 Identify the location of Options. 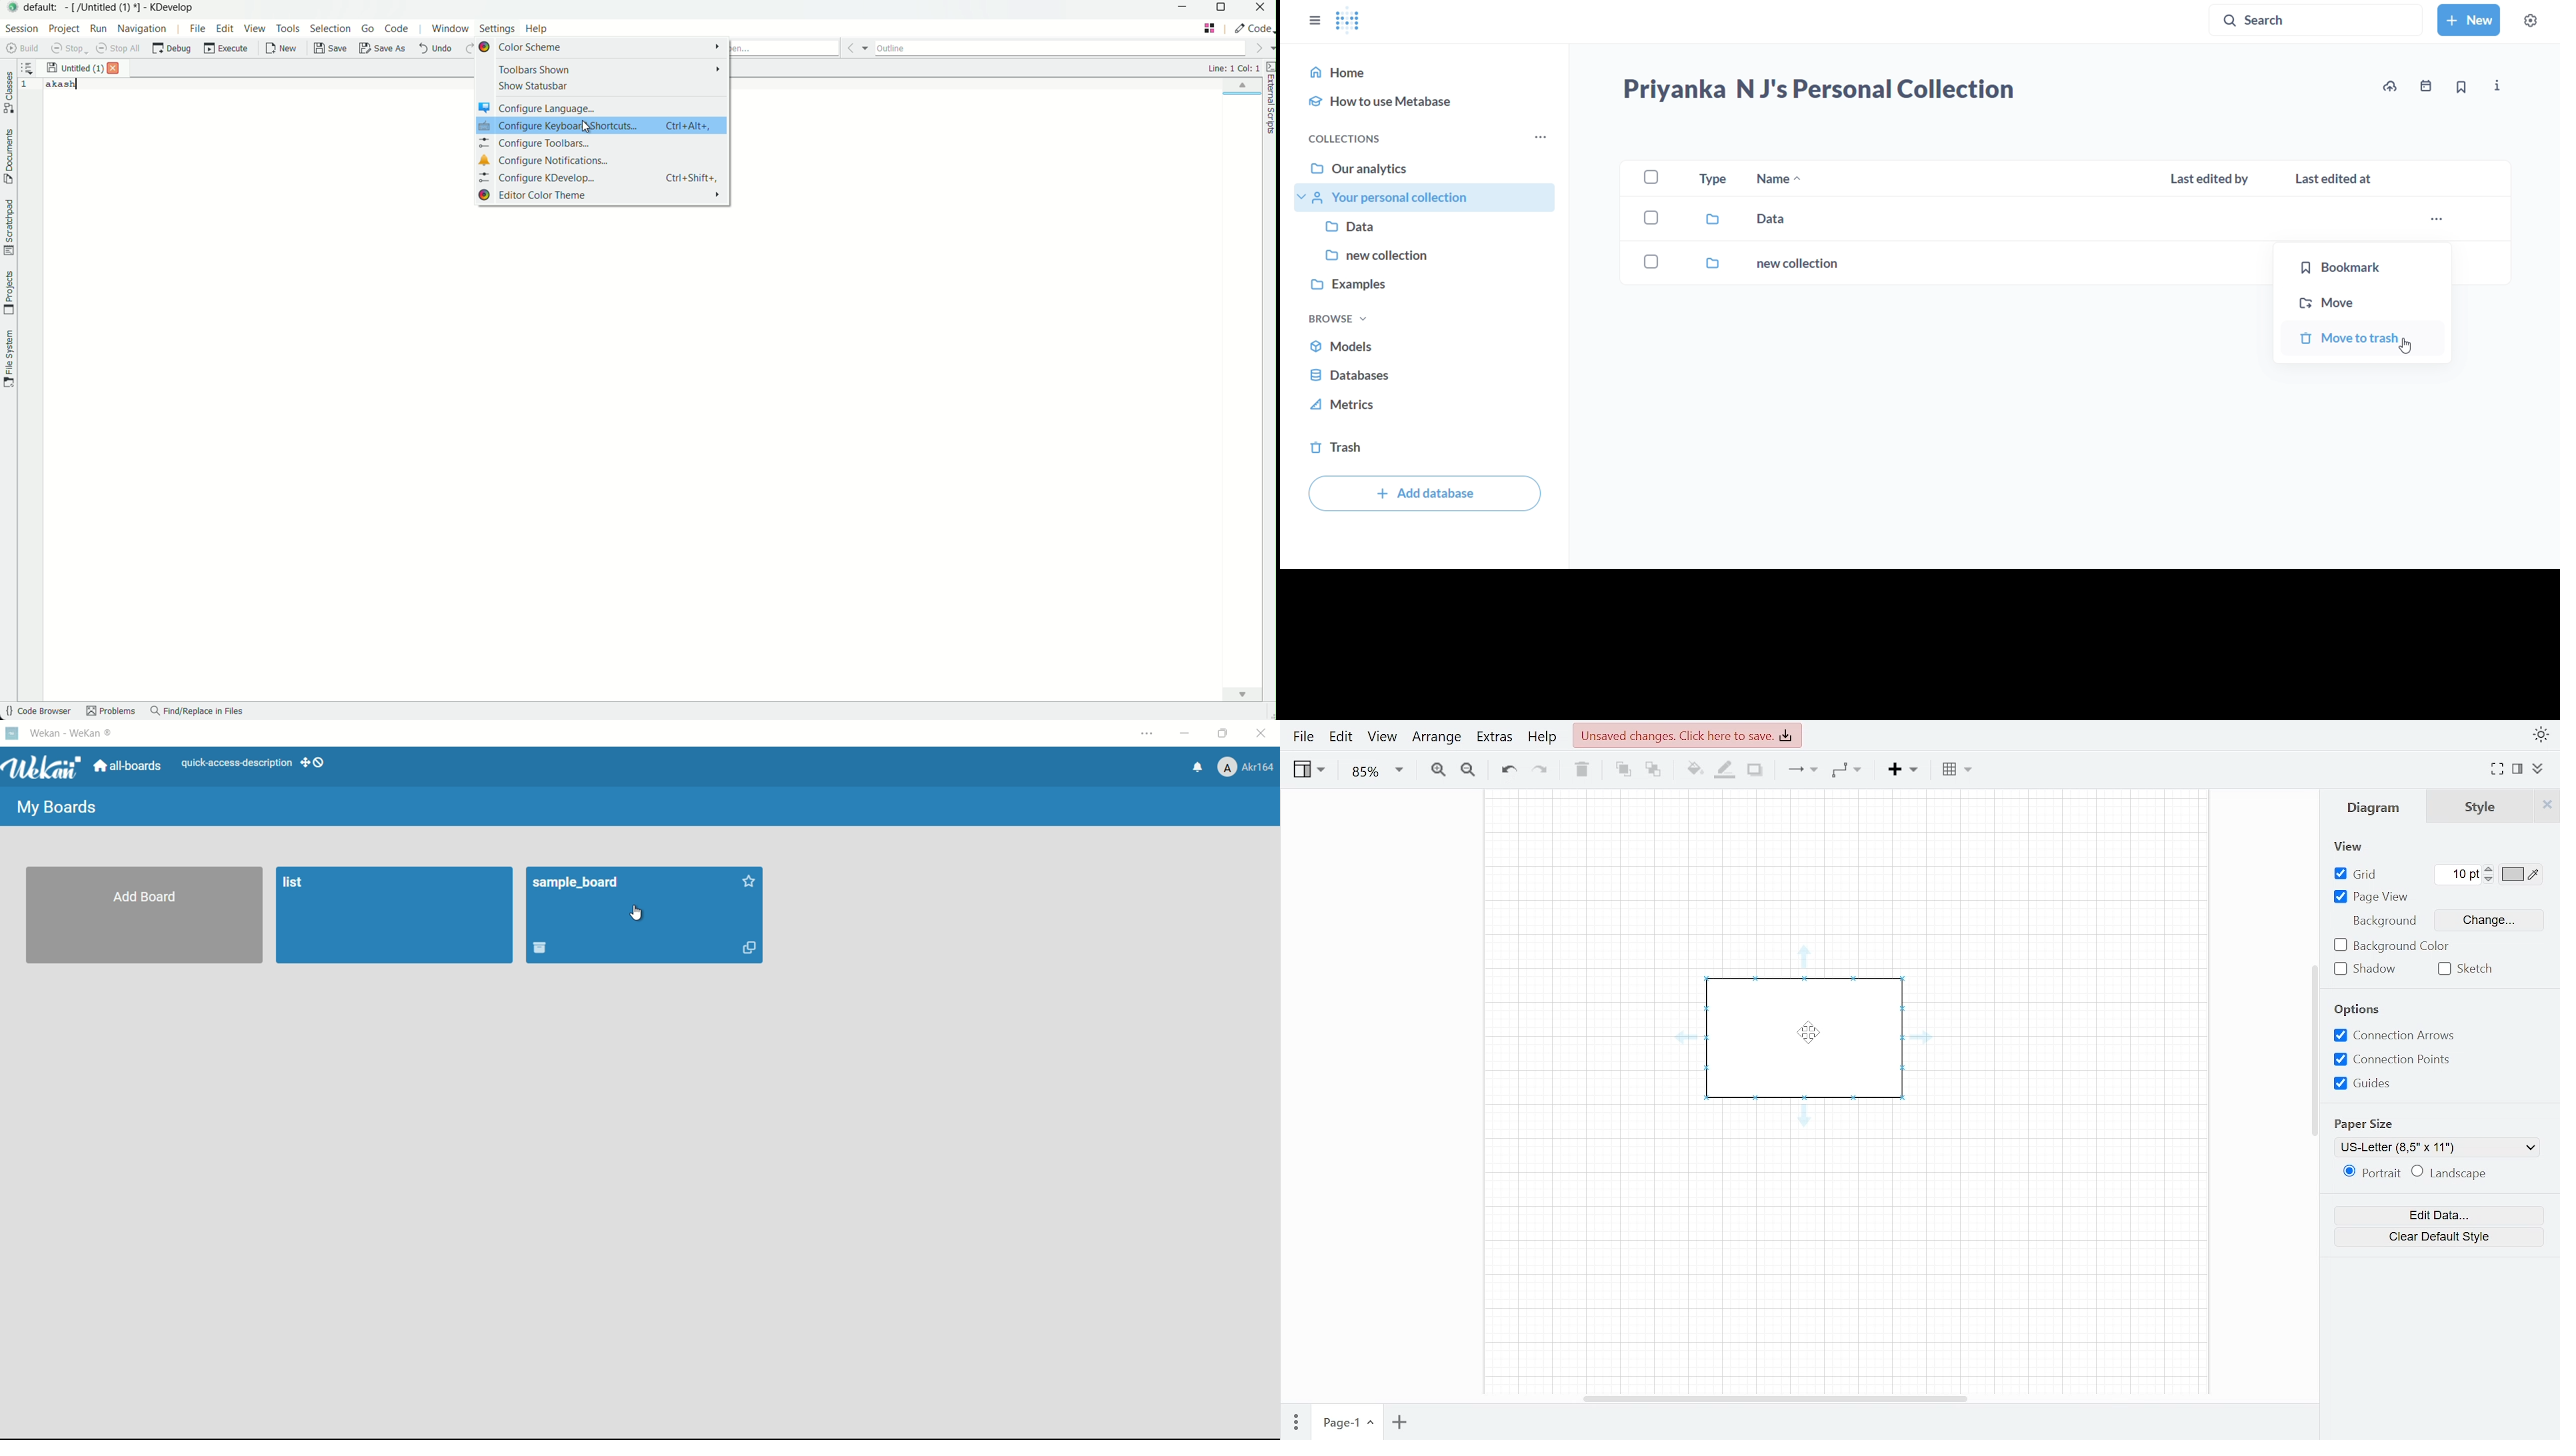
(2359, 1009).